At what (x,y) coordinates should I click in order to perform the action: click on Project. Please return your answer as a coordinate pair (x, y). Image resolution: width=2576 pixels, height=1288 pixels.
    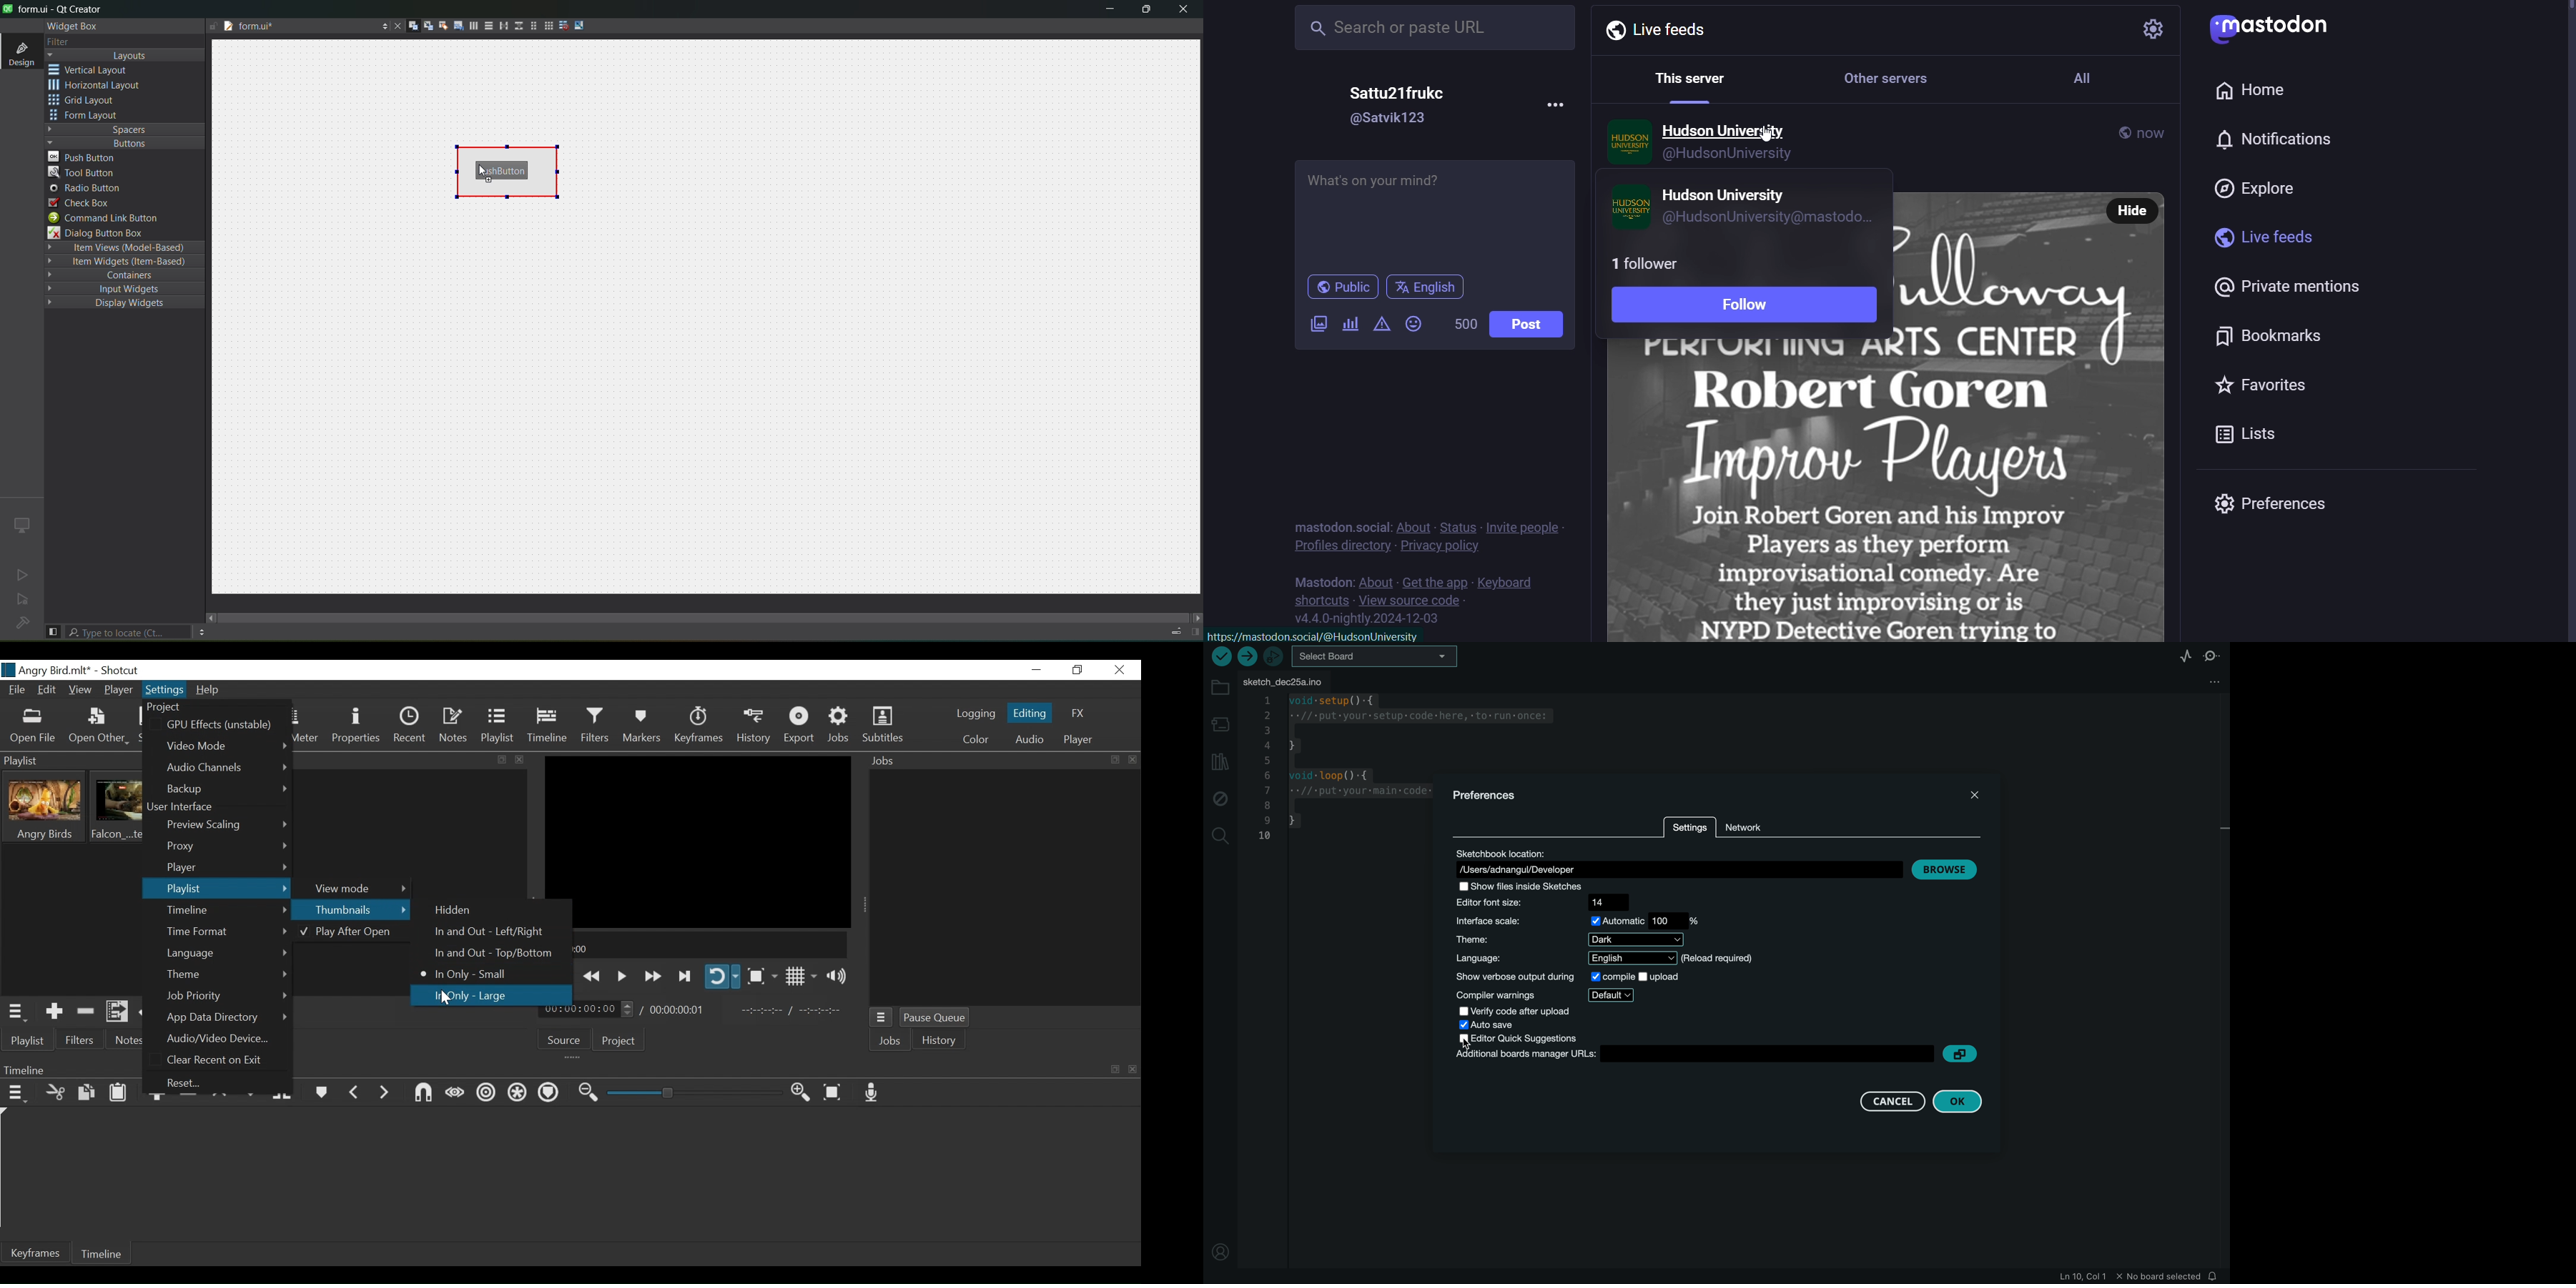
    Looking at the image, I should click on (178, 707).